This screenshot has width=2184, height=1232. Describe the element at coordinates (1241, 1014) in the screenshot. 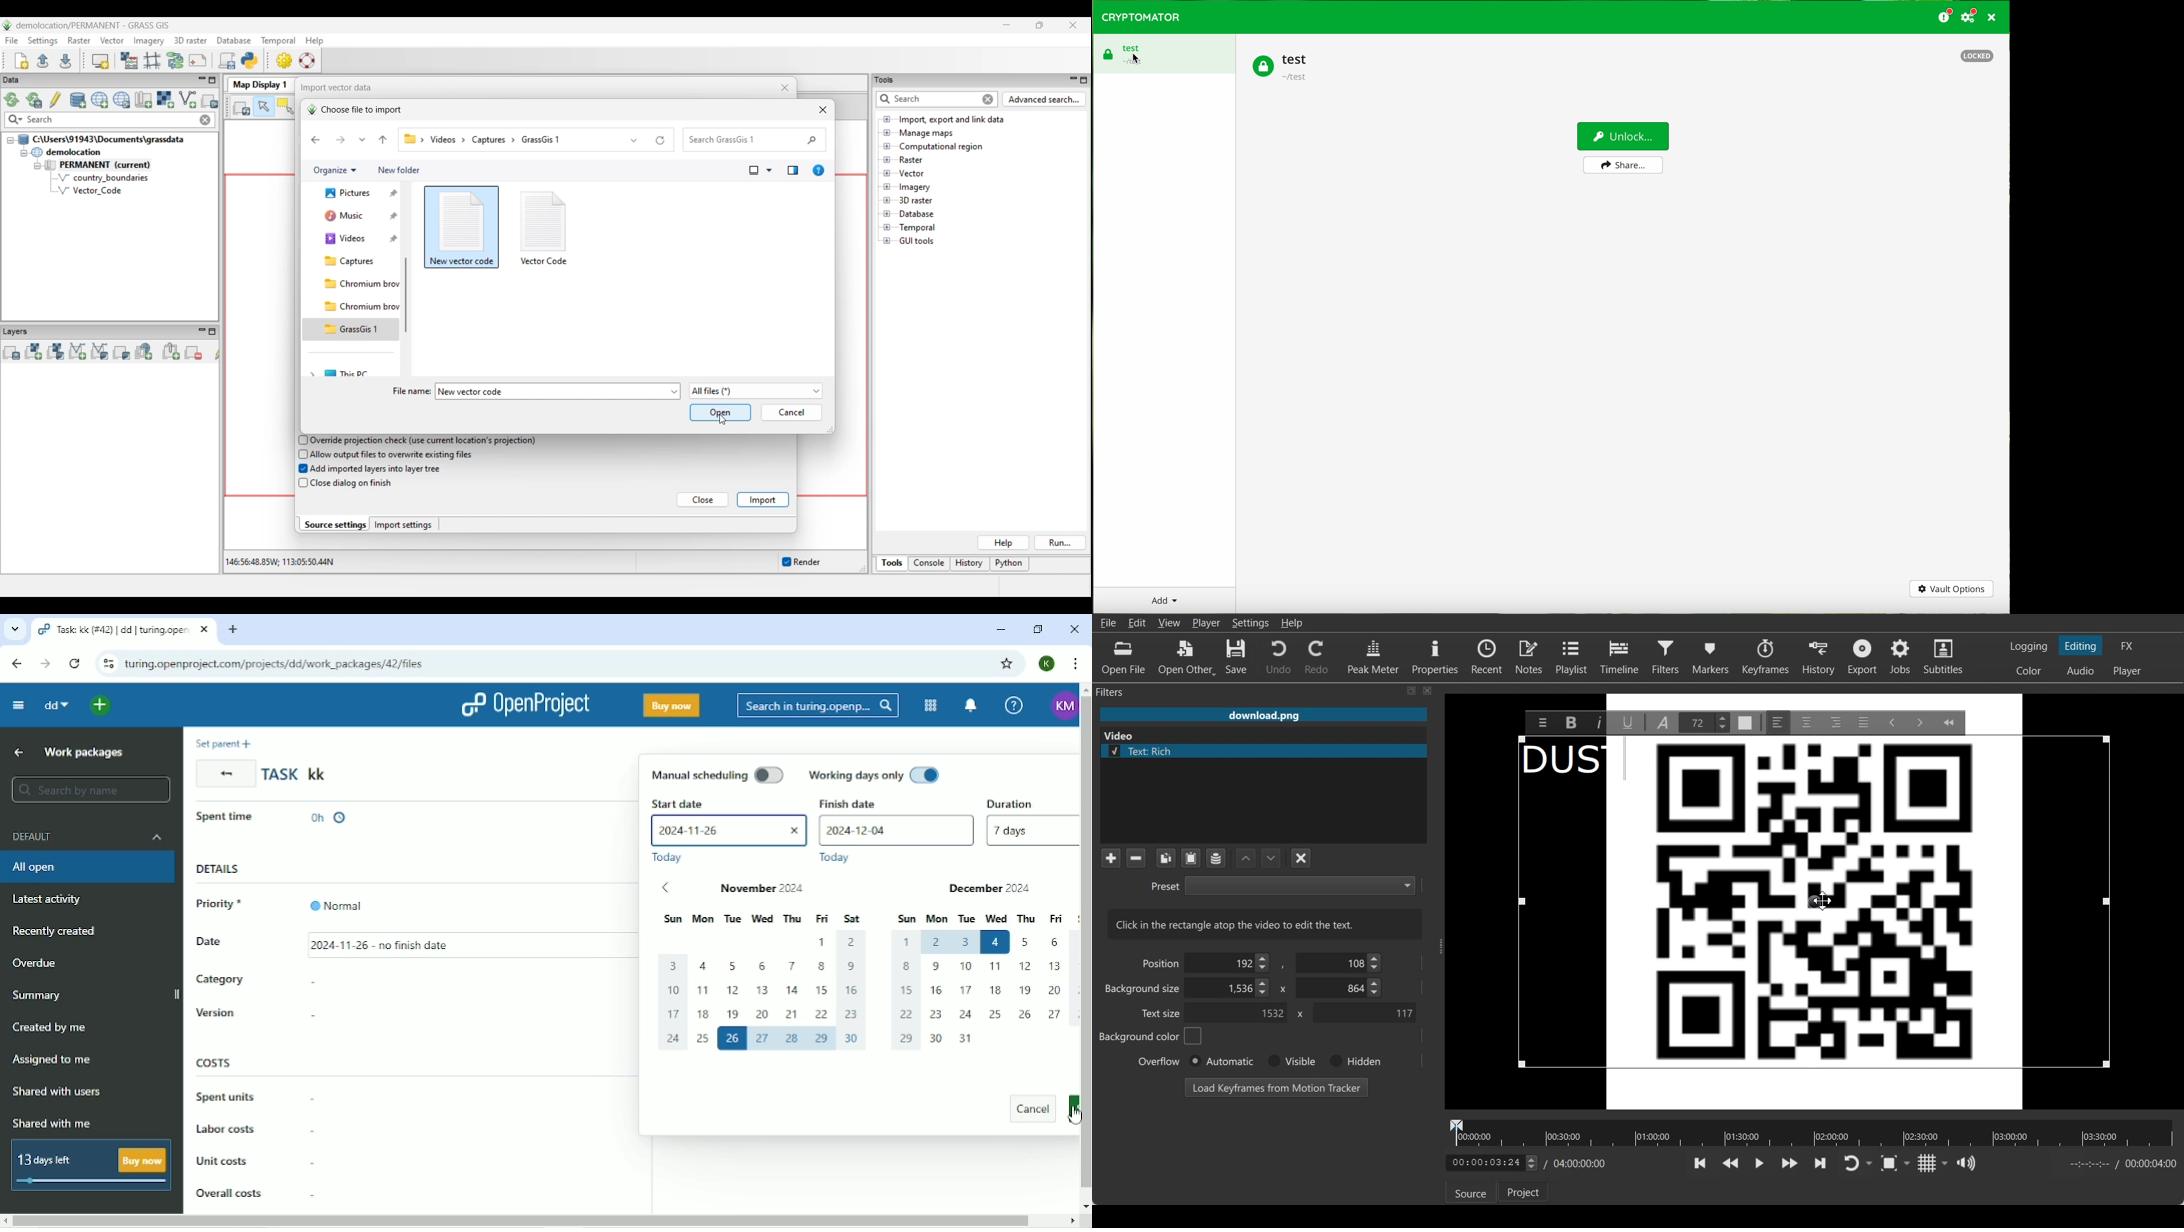

I see `Text size X- Co-ordinate` at that location.